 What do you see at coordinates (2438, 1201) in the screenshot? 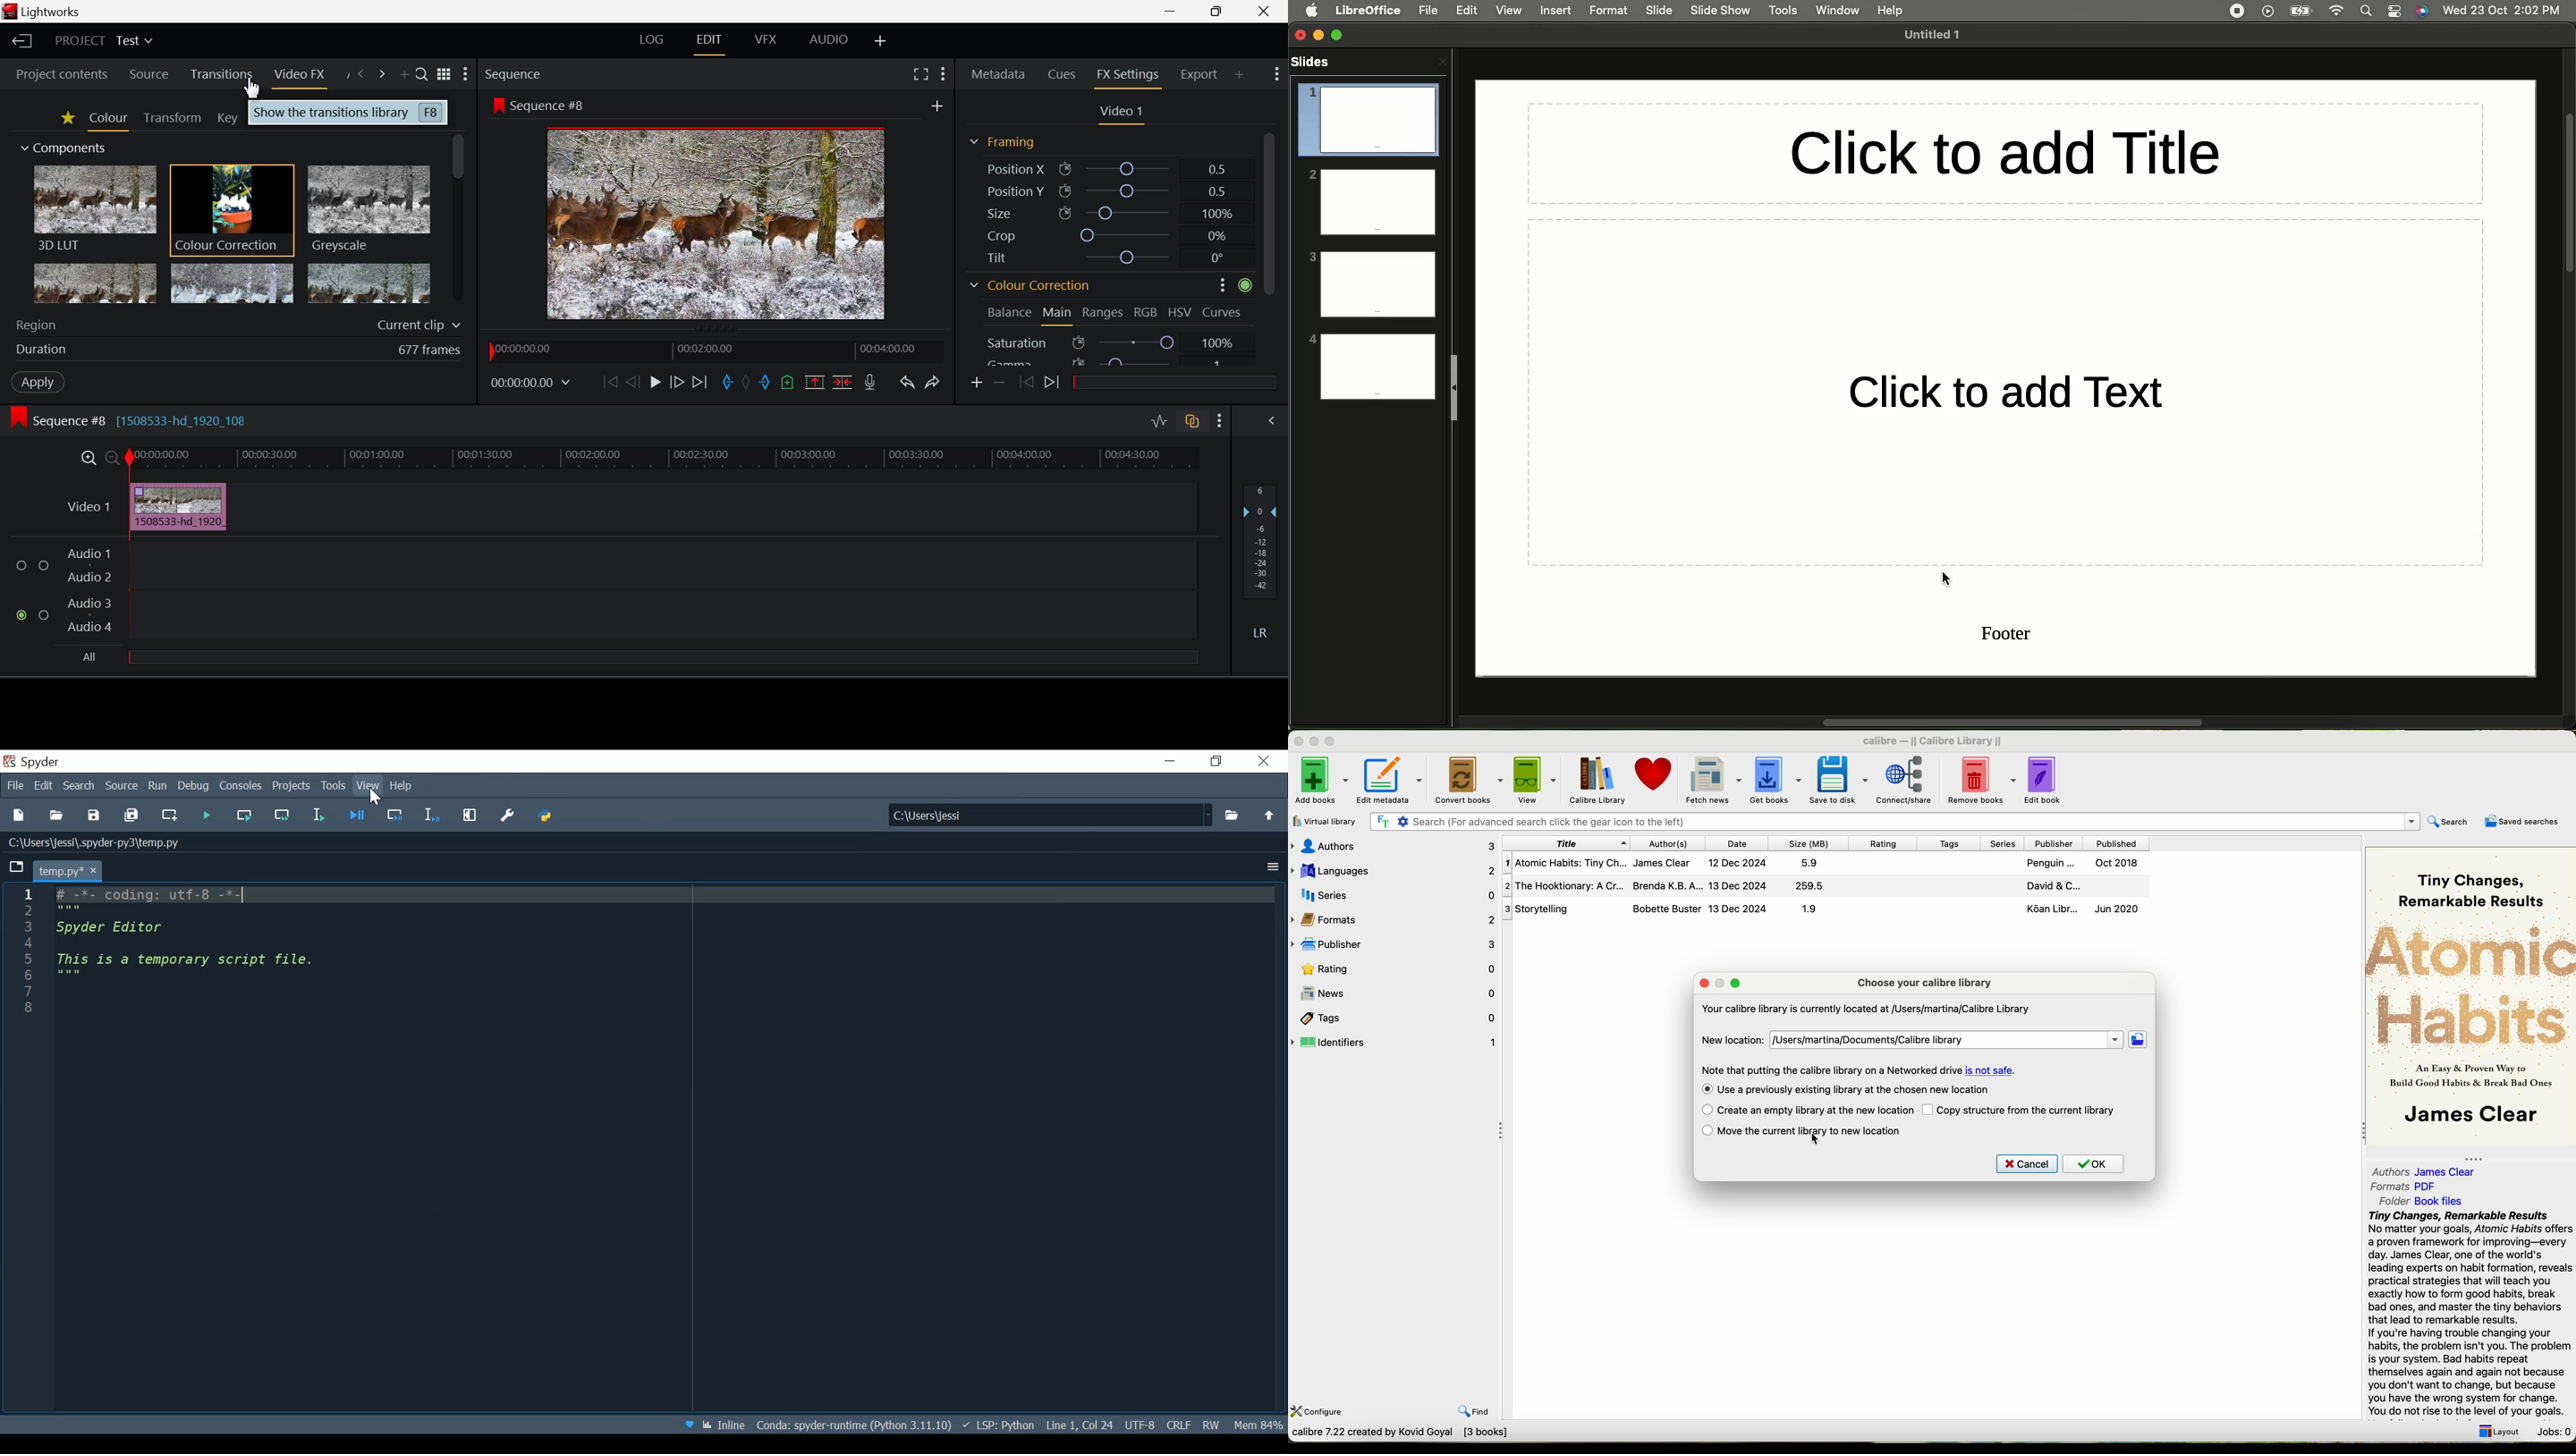
I see `Book file` at bounding box center [2438, 1201].